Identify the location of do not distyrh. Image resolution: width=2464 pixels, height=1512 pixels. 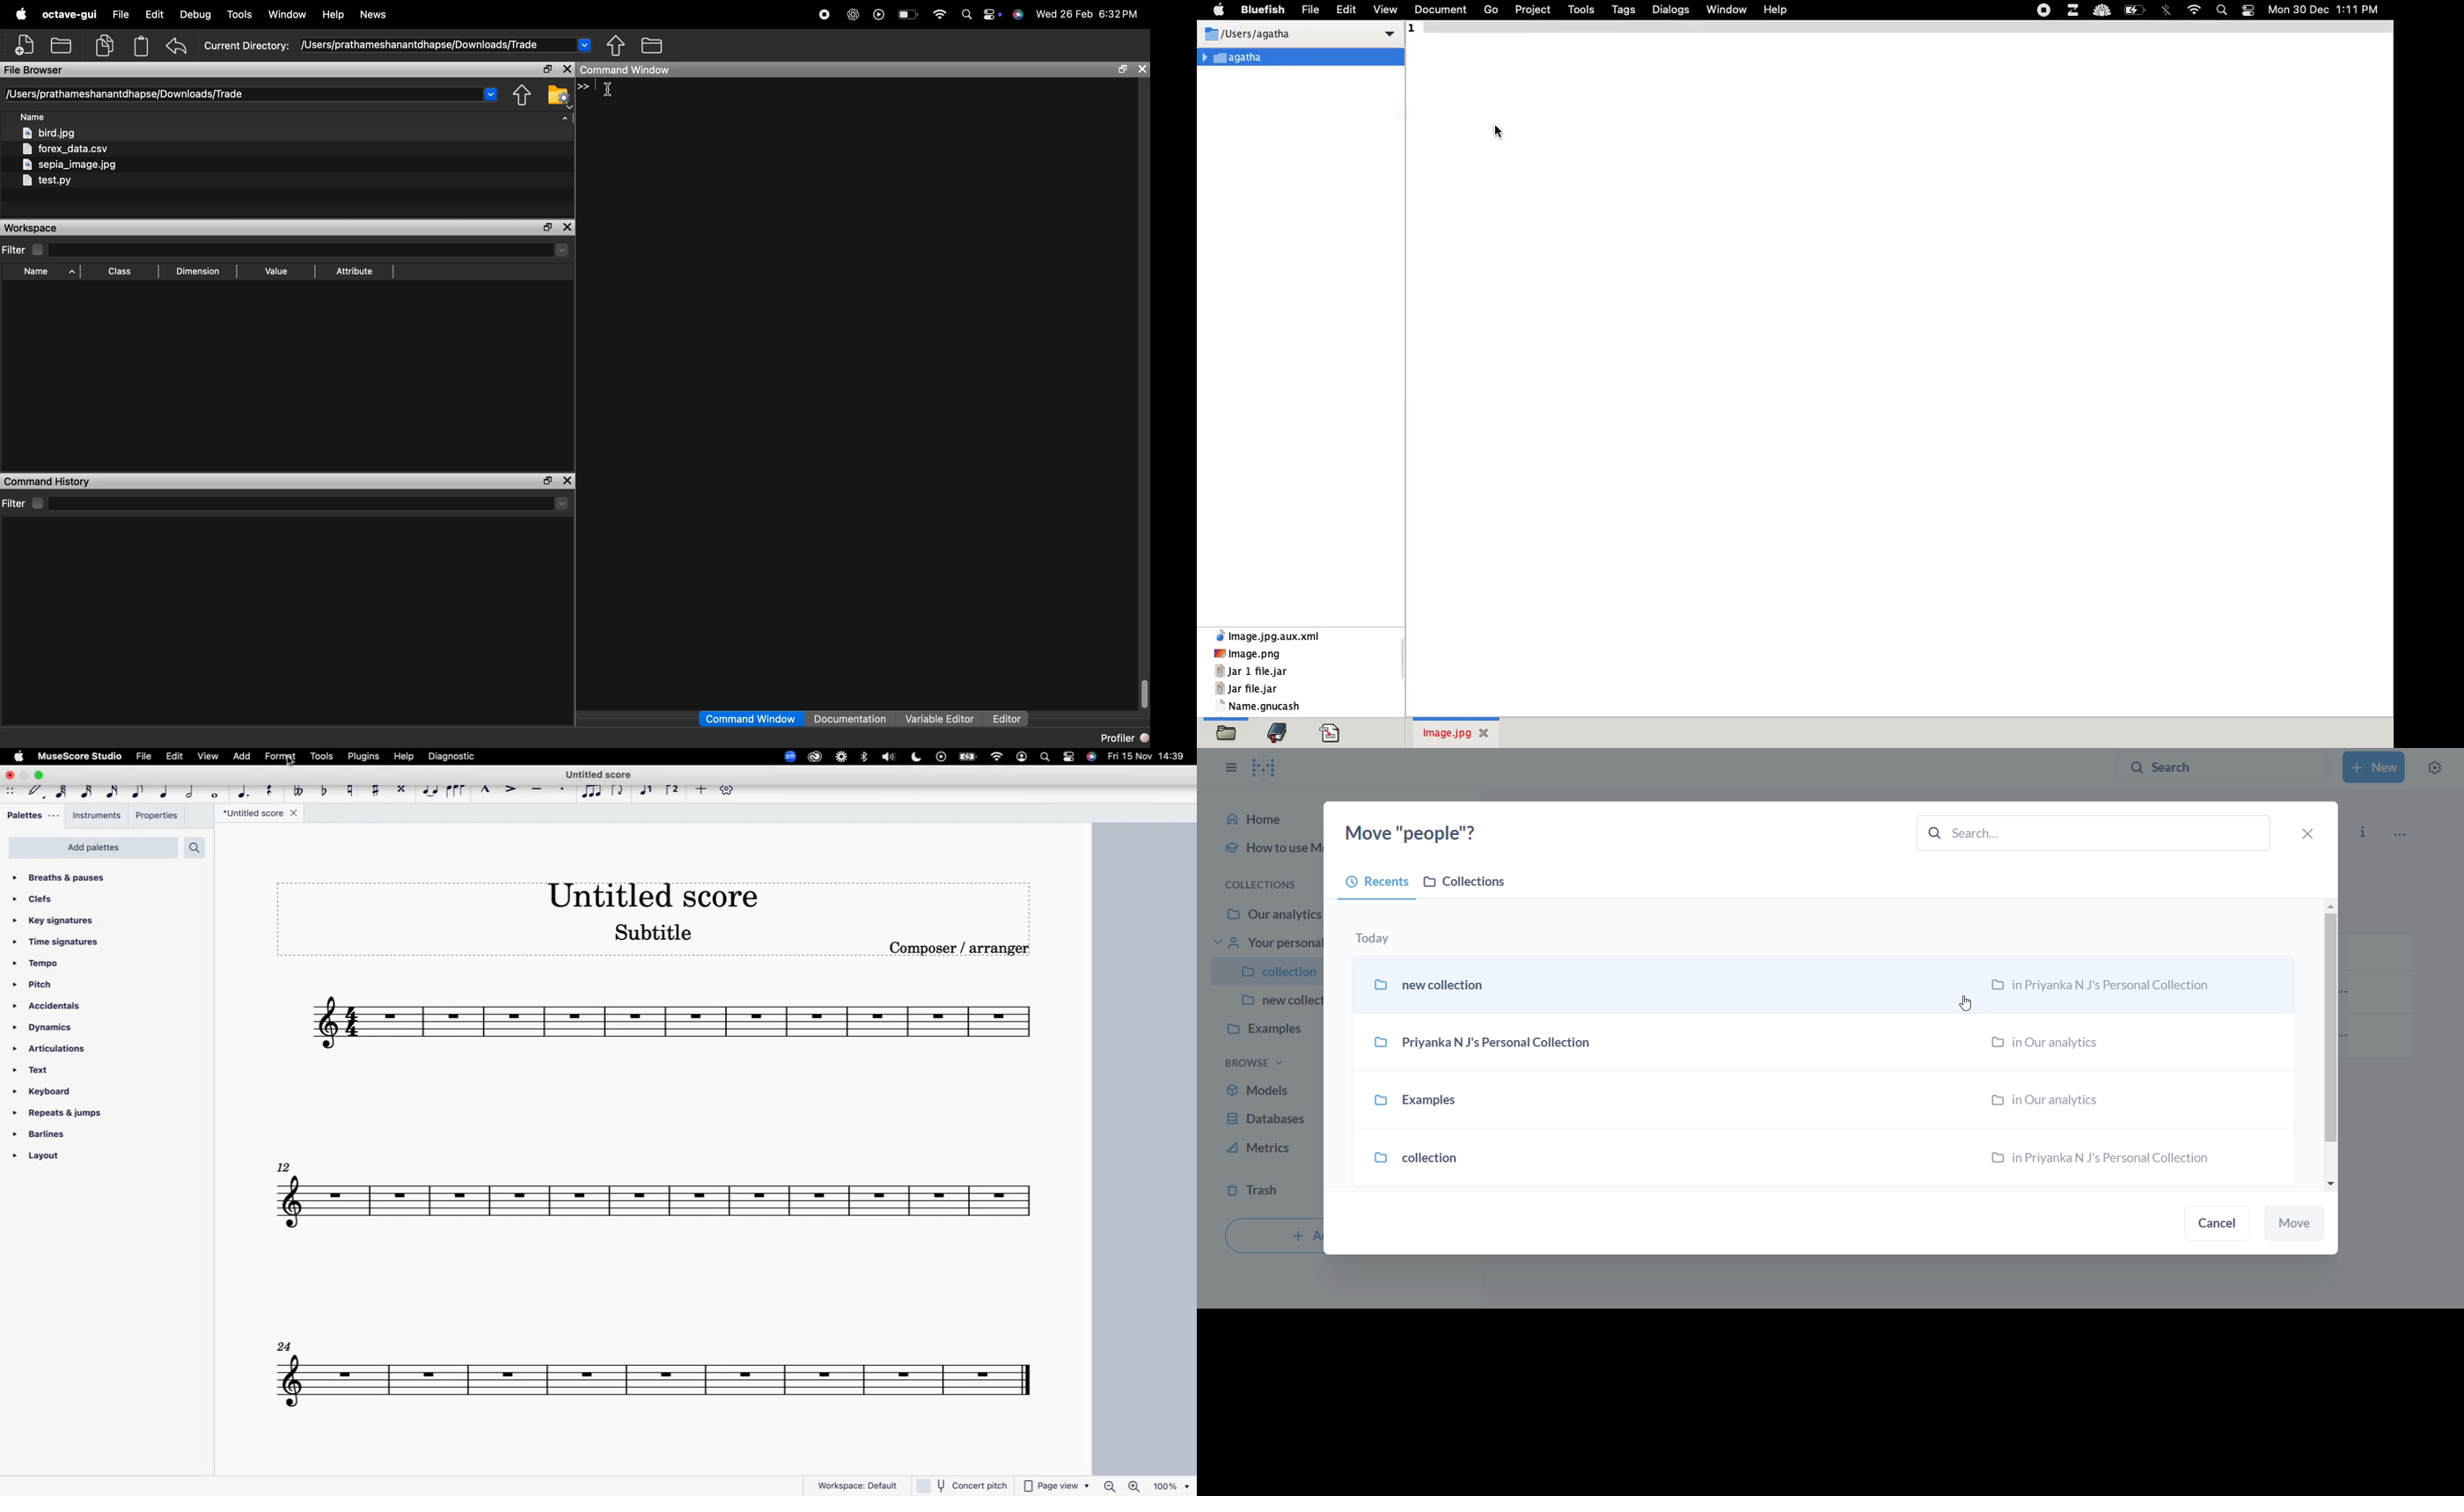
(915, 758).